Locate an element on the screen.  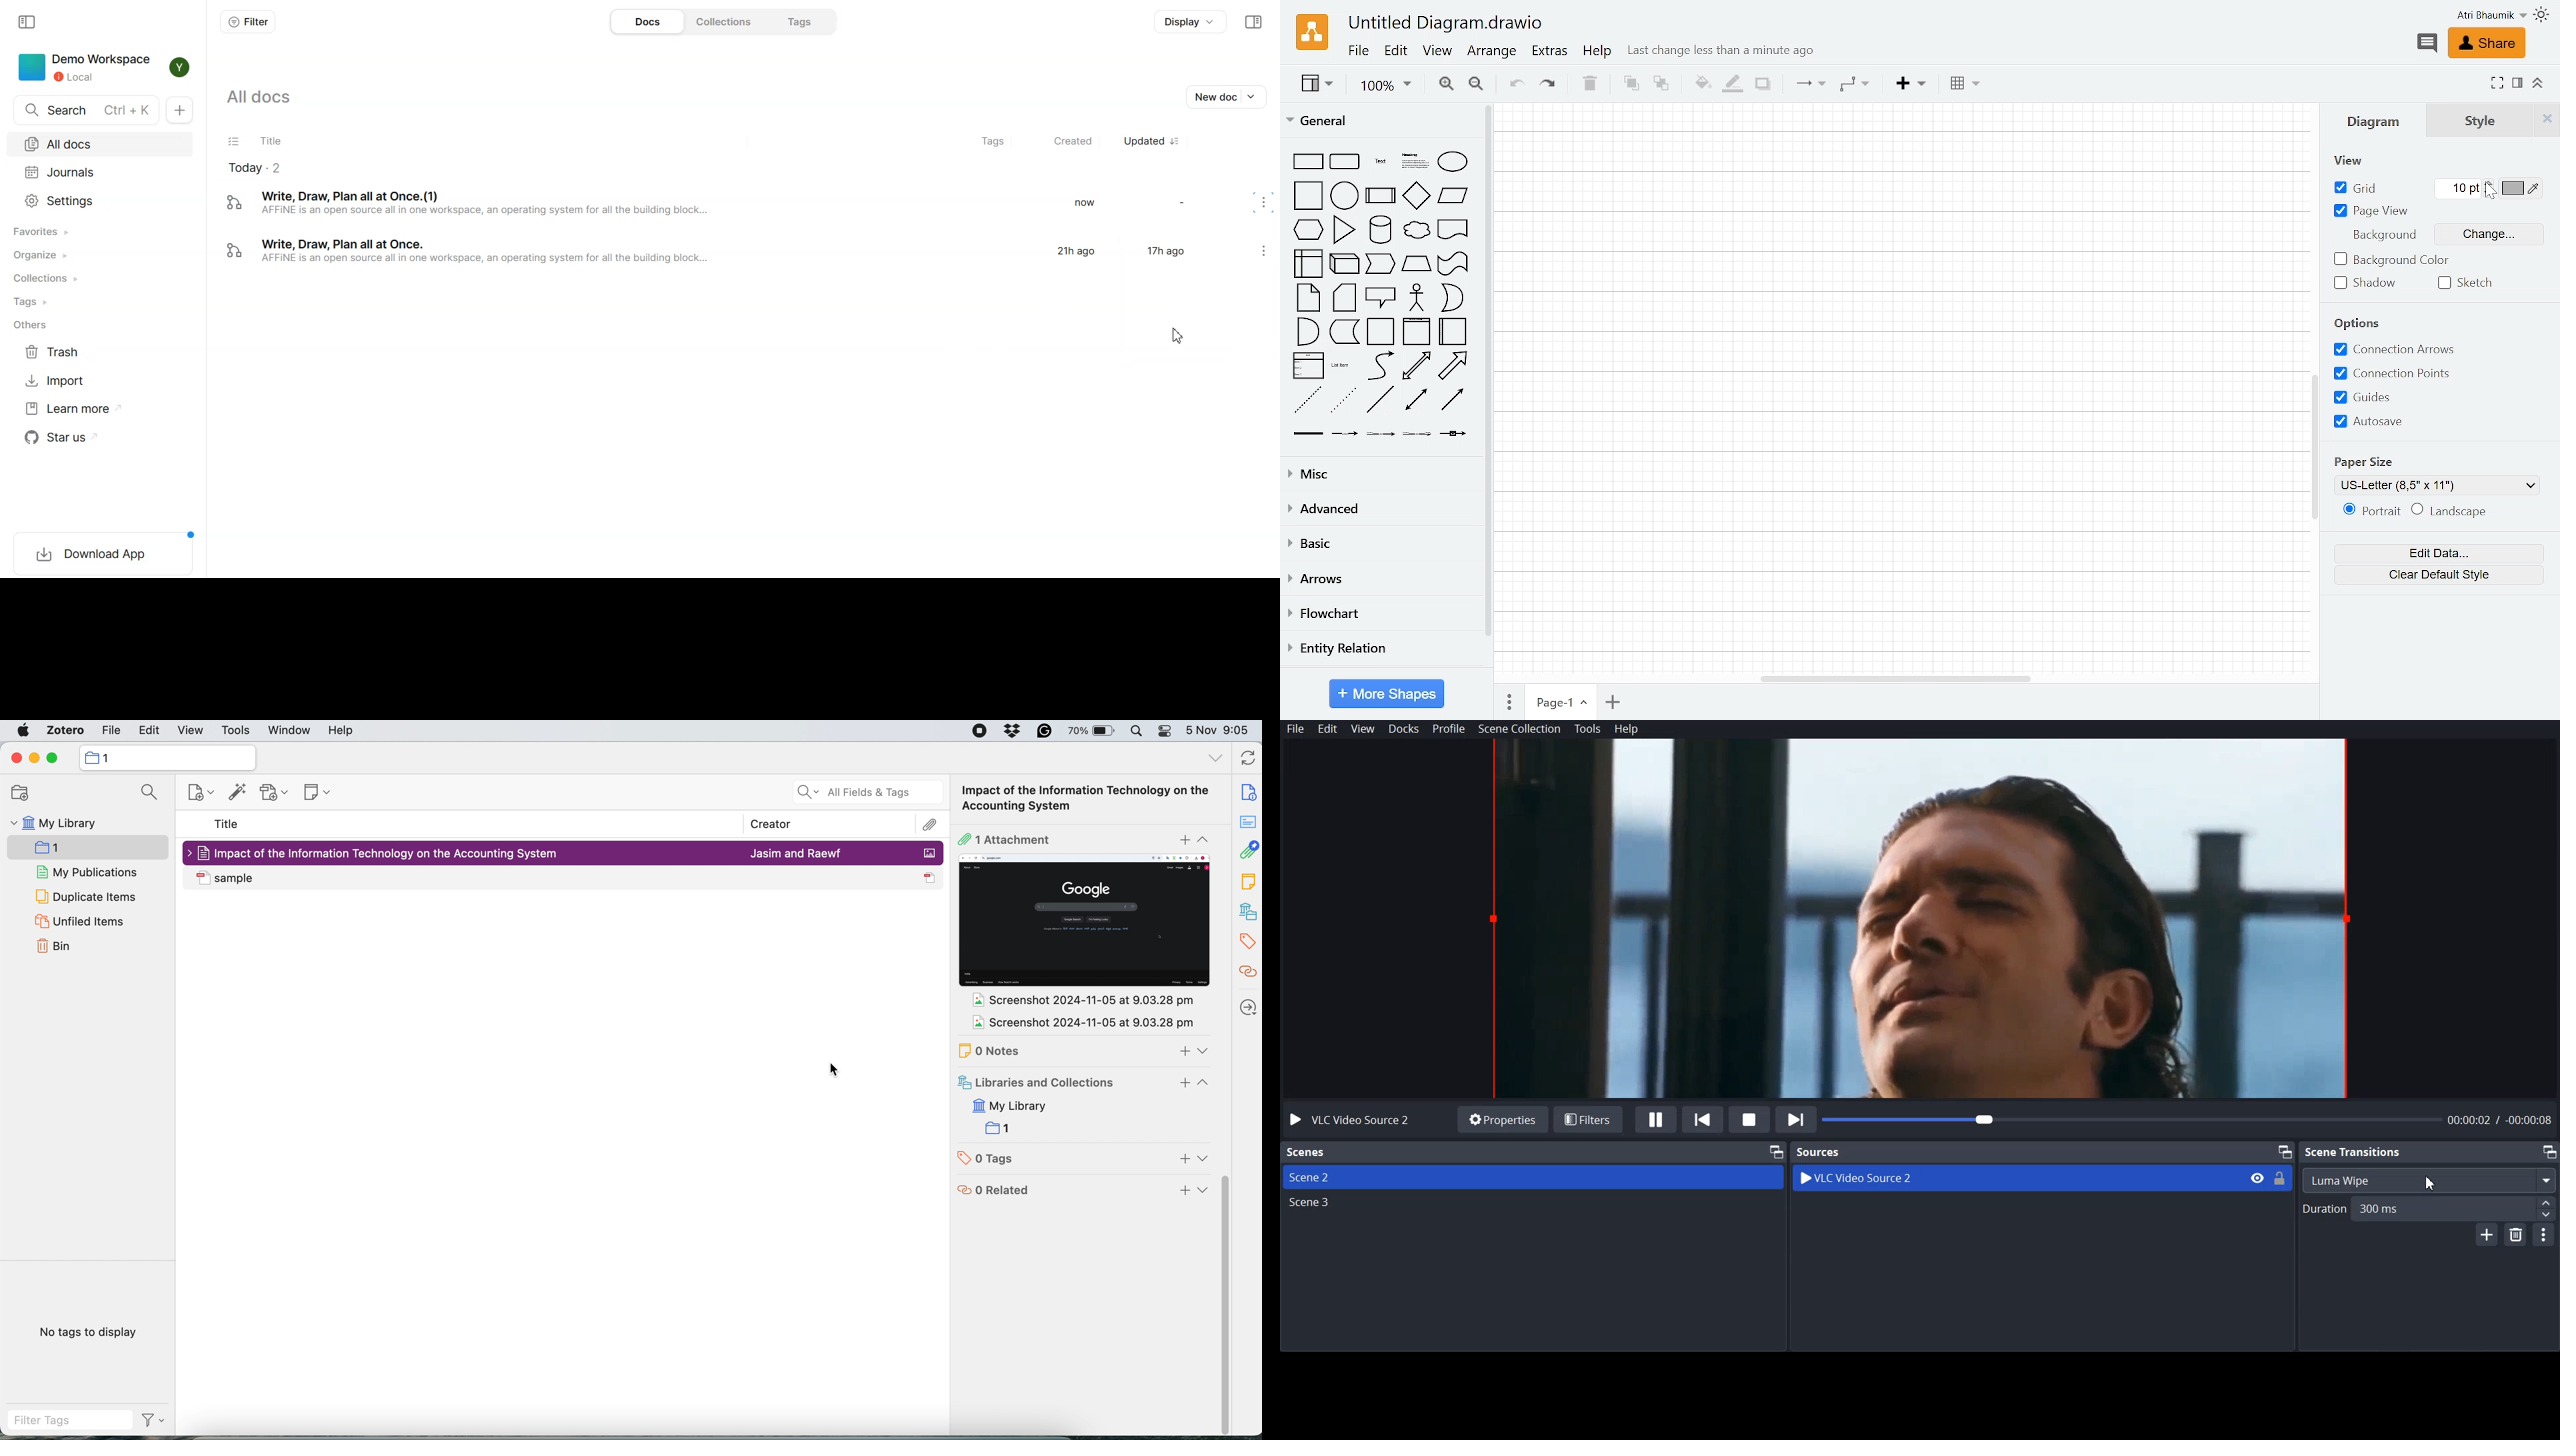
Edit is located at coordinates (1398, 51).